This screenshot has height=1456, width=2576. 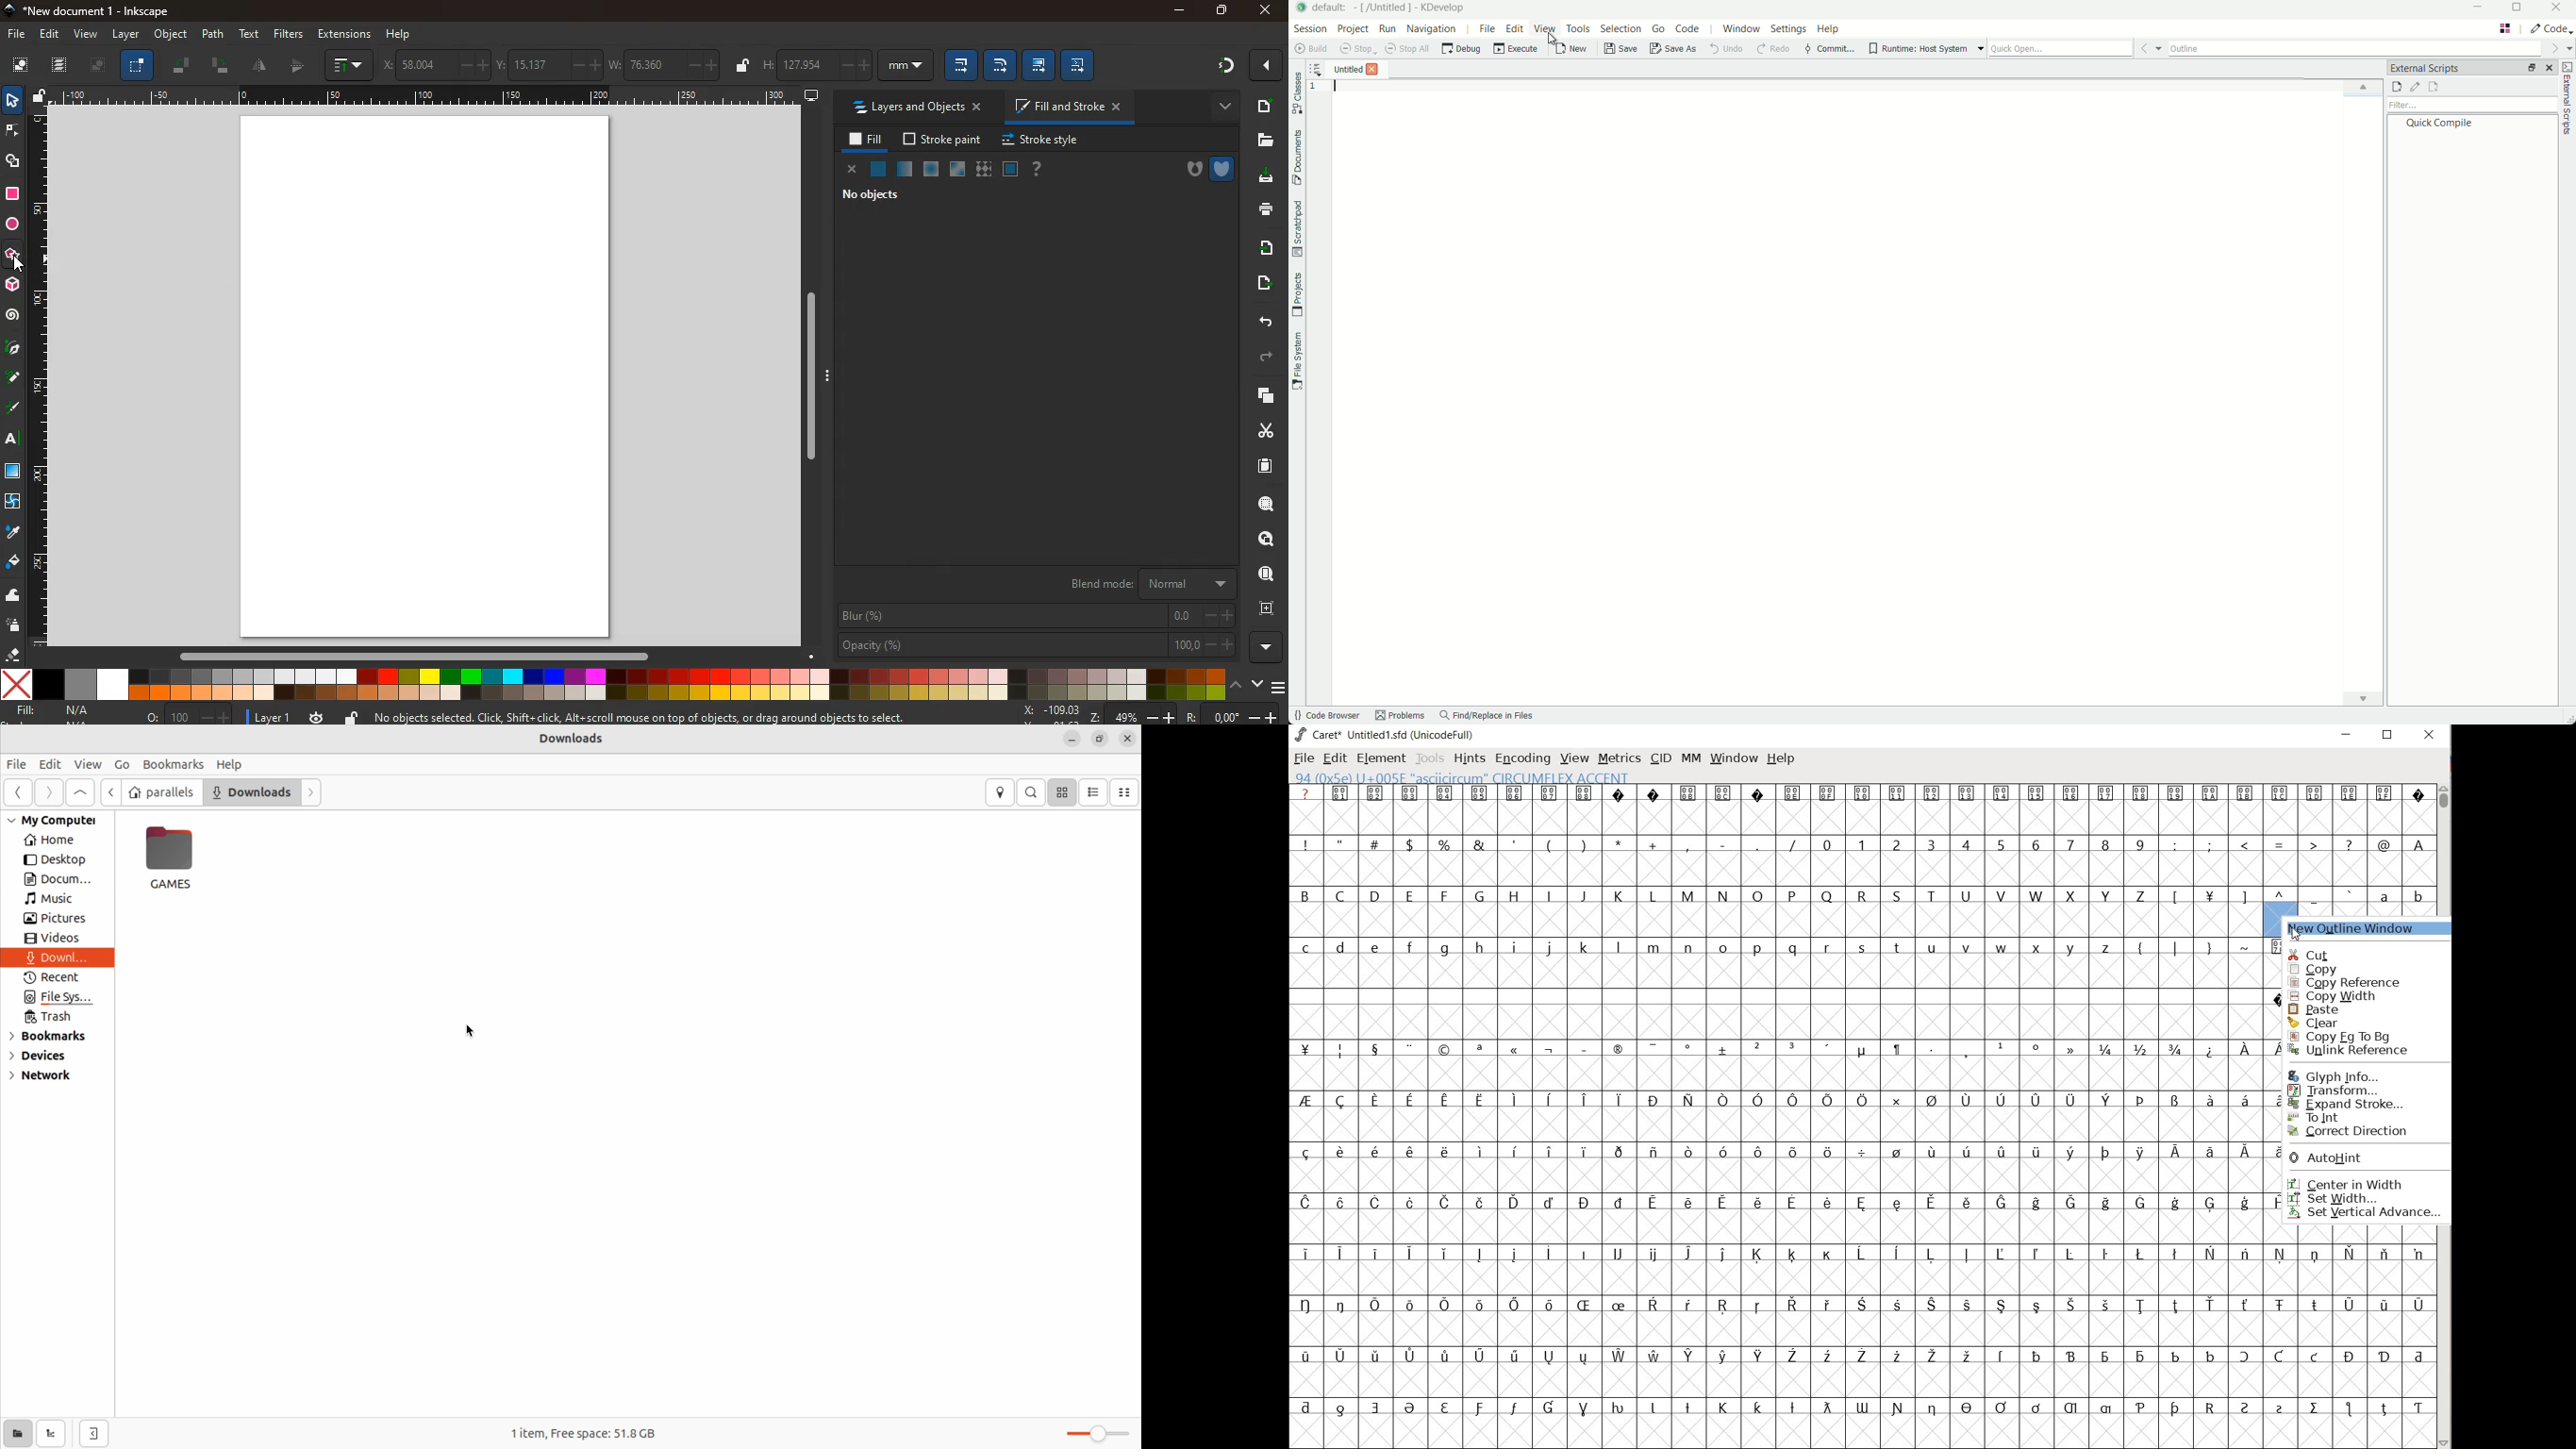 What do you see at coordinates (59, 881) in the screenshot?
I see `Document` at bounding box center [59, 881].